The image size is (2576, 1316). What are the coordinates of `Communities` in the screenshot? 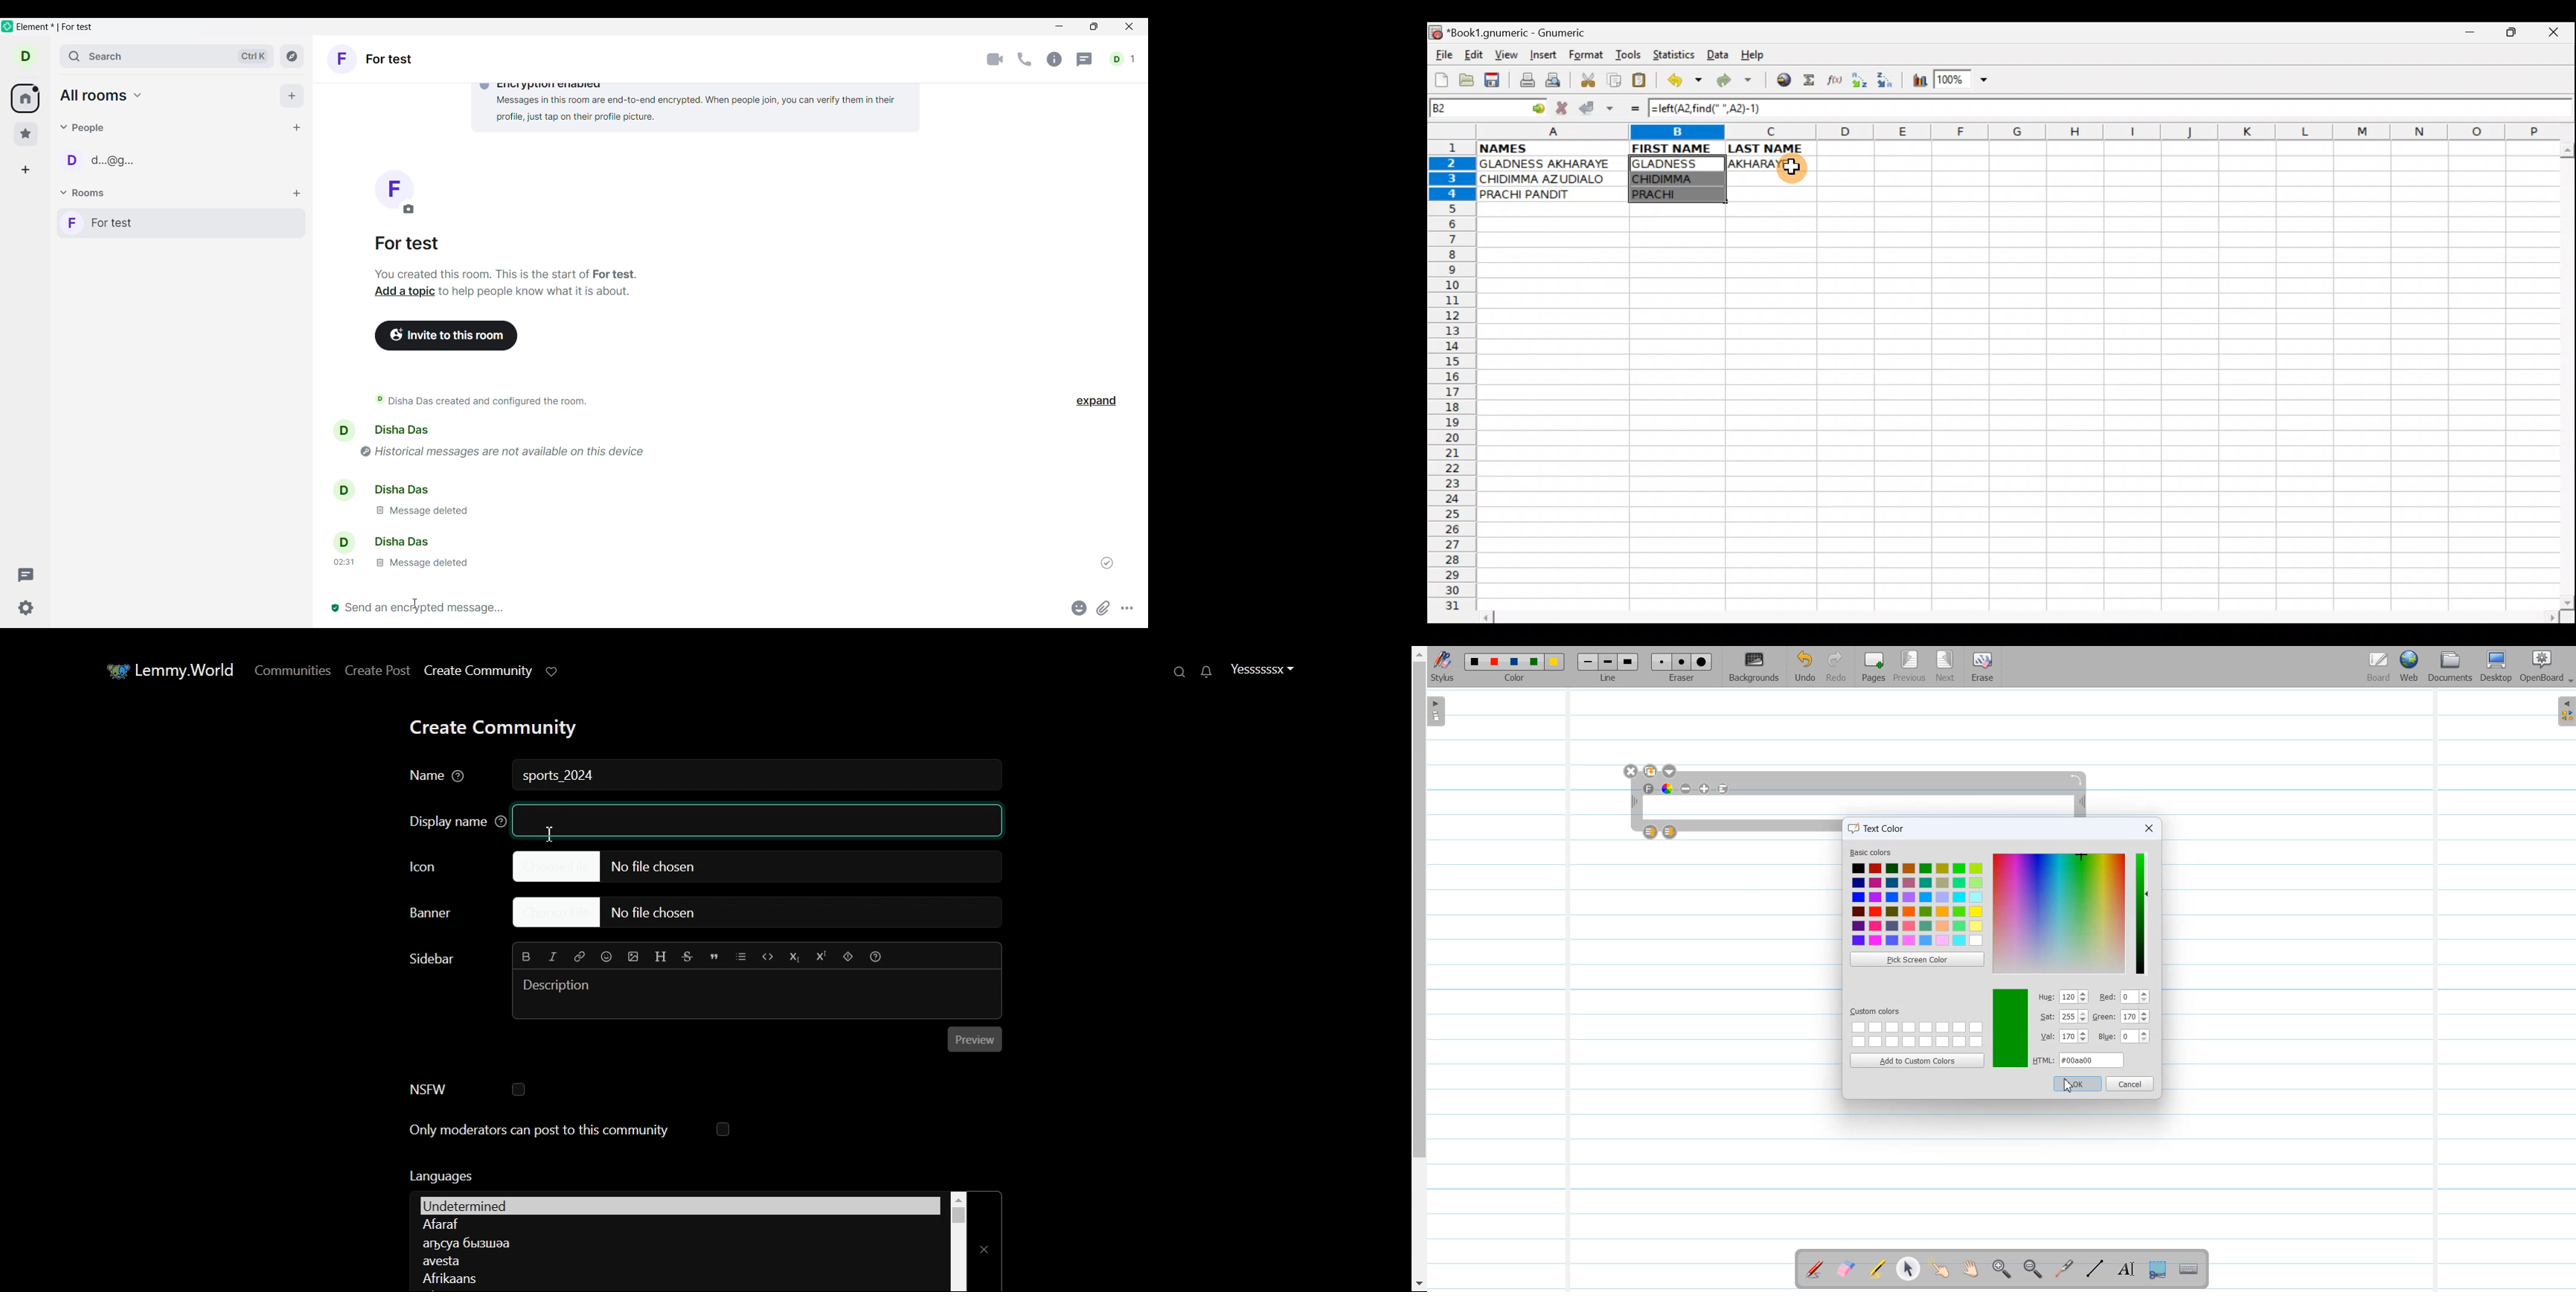 It's located at (290, 670).